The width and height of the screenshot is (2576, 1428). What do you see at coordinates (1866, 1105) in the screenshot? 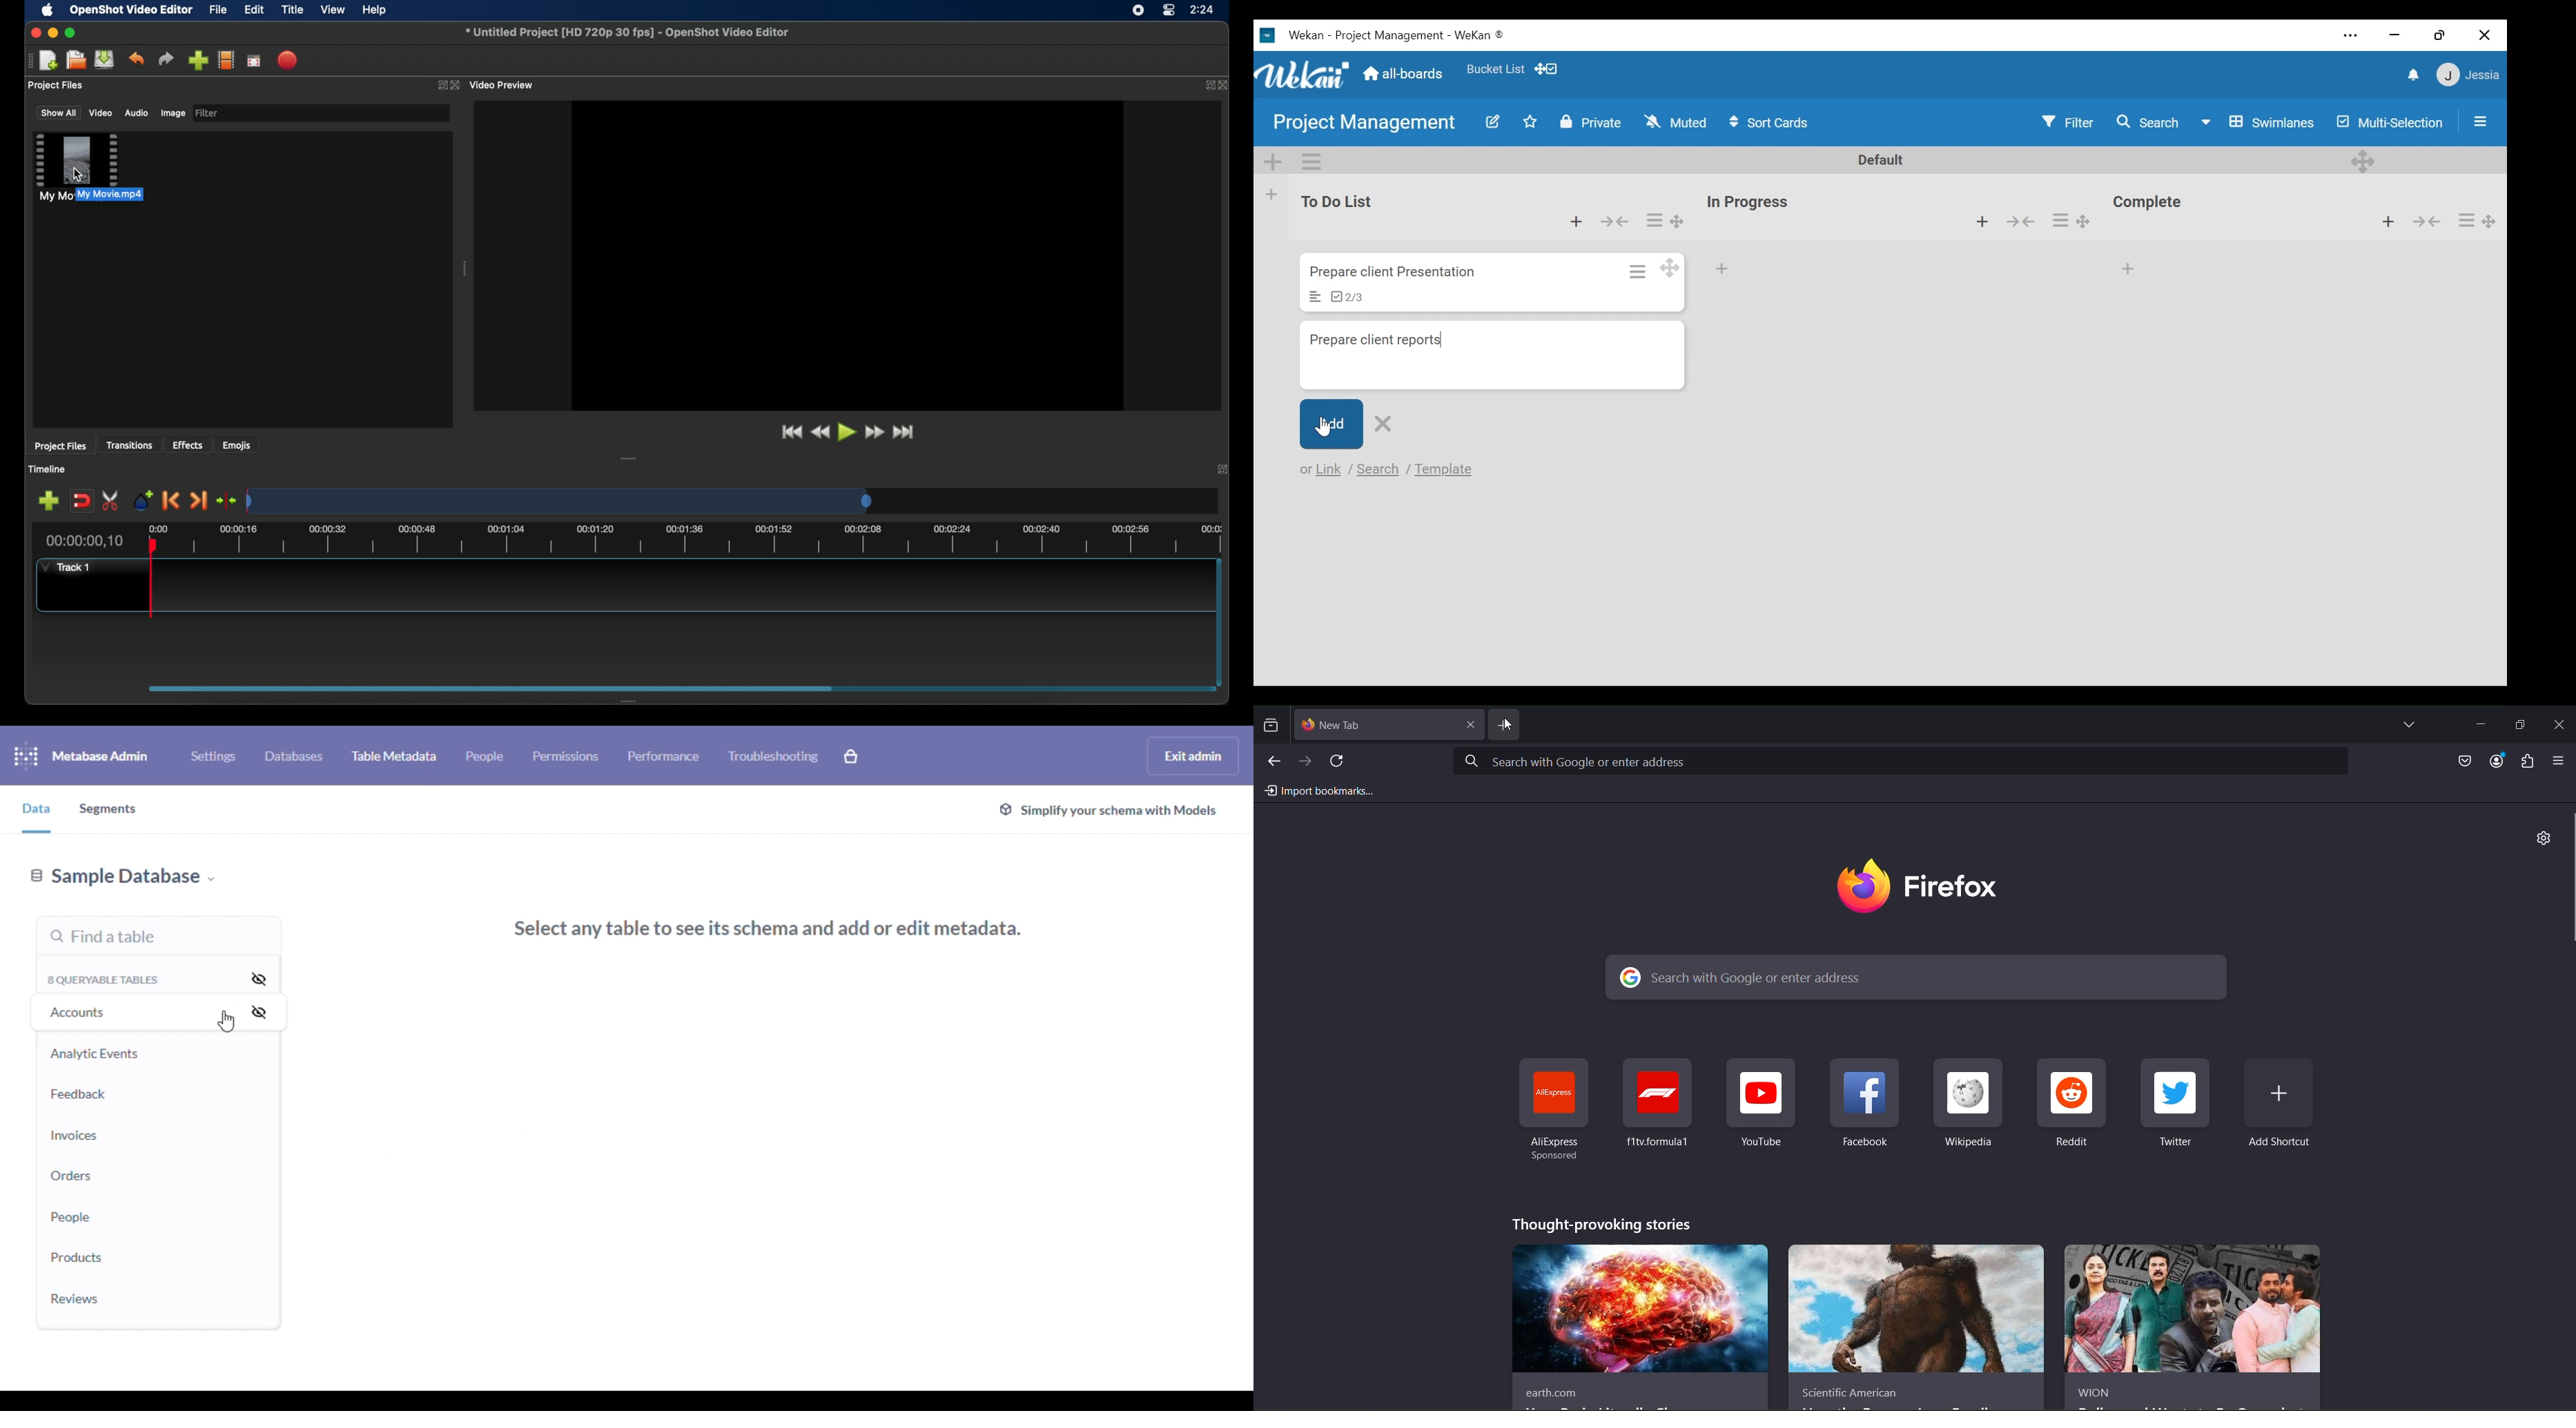
I see `shortcut` at bounding box center [1866, 1105].